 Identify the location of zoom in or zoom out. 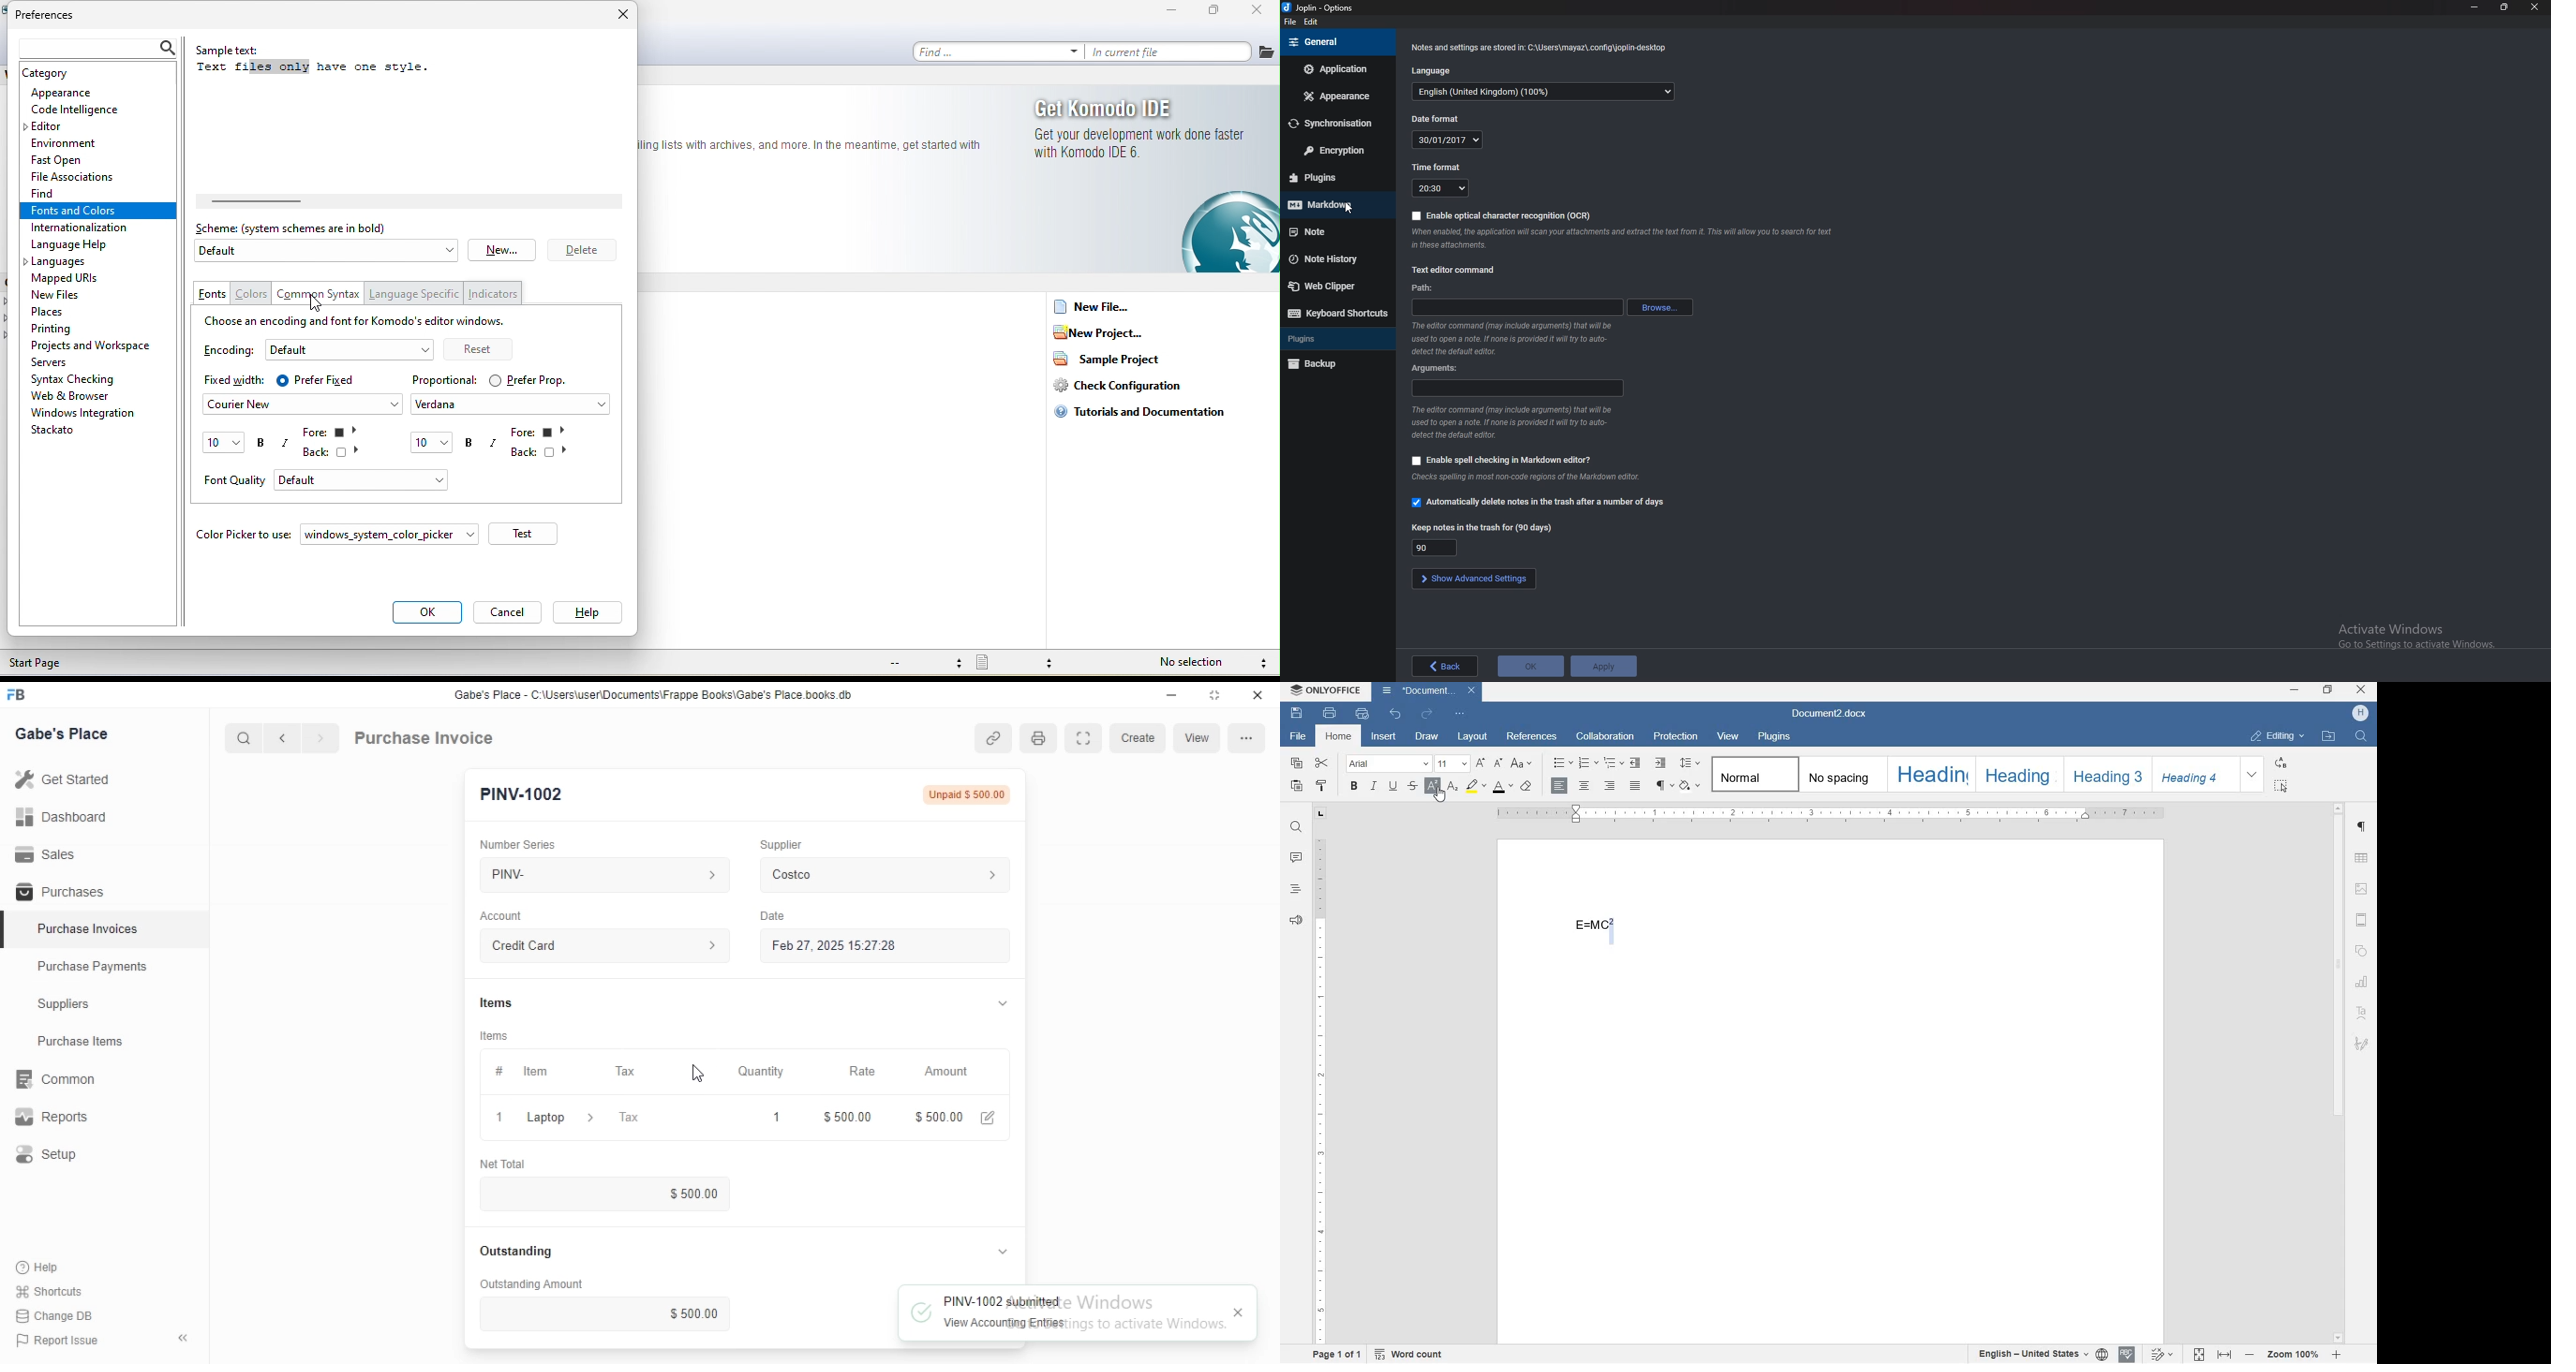
(2291, 1356).